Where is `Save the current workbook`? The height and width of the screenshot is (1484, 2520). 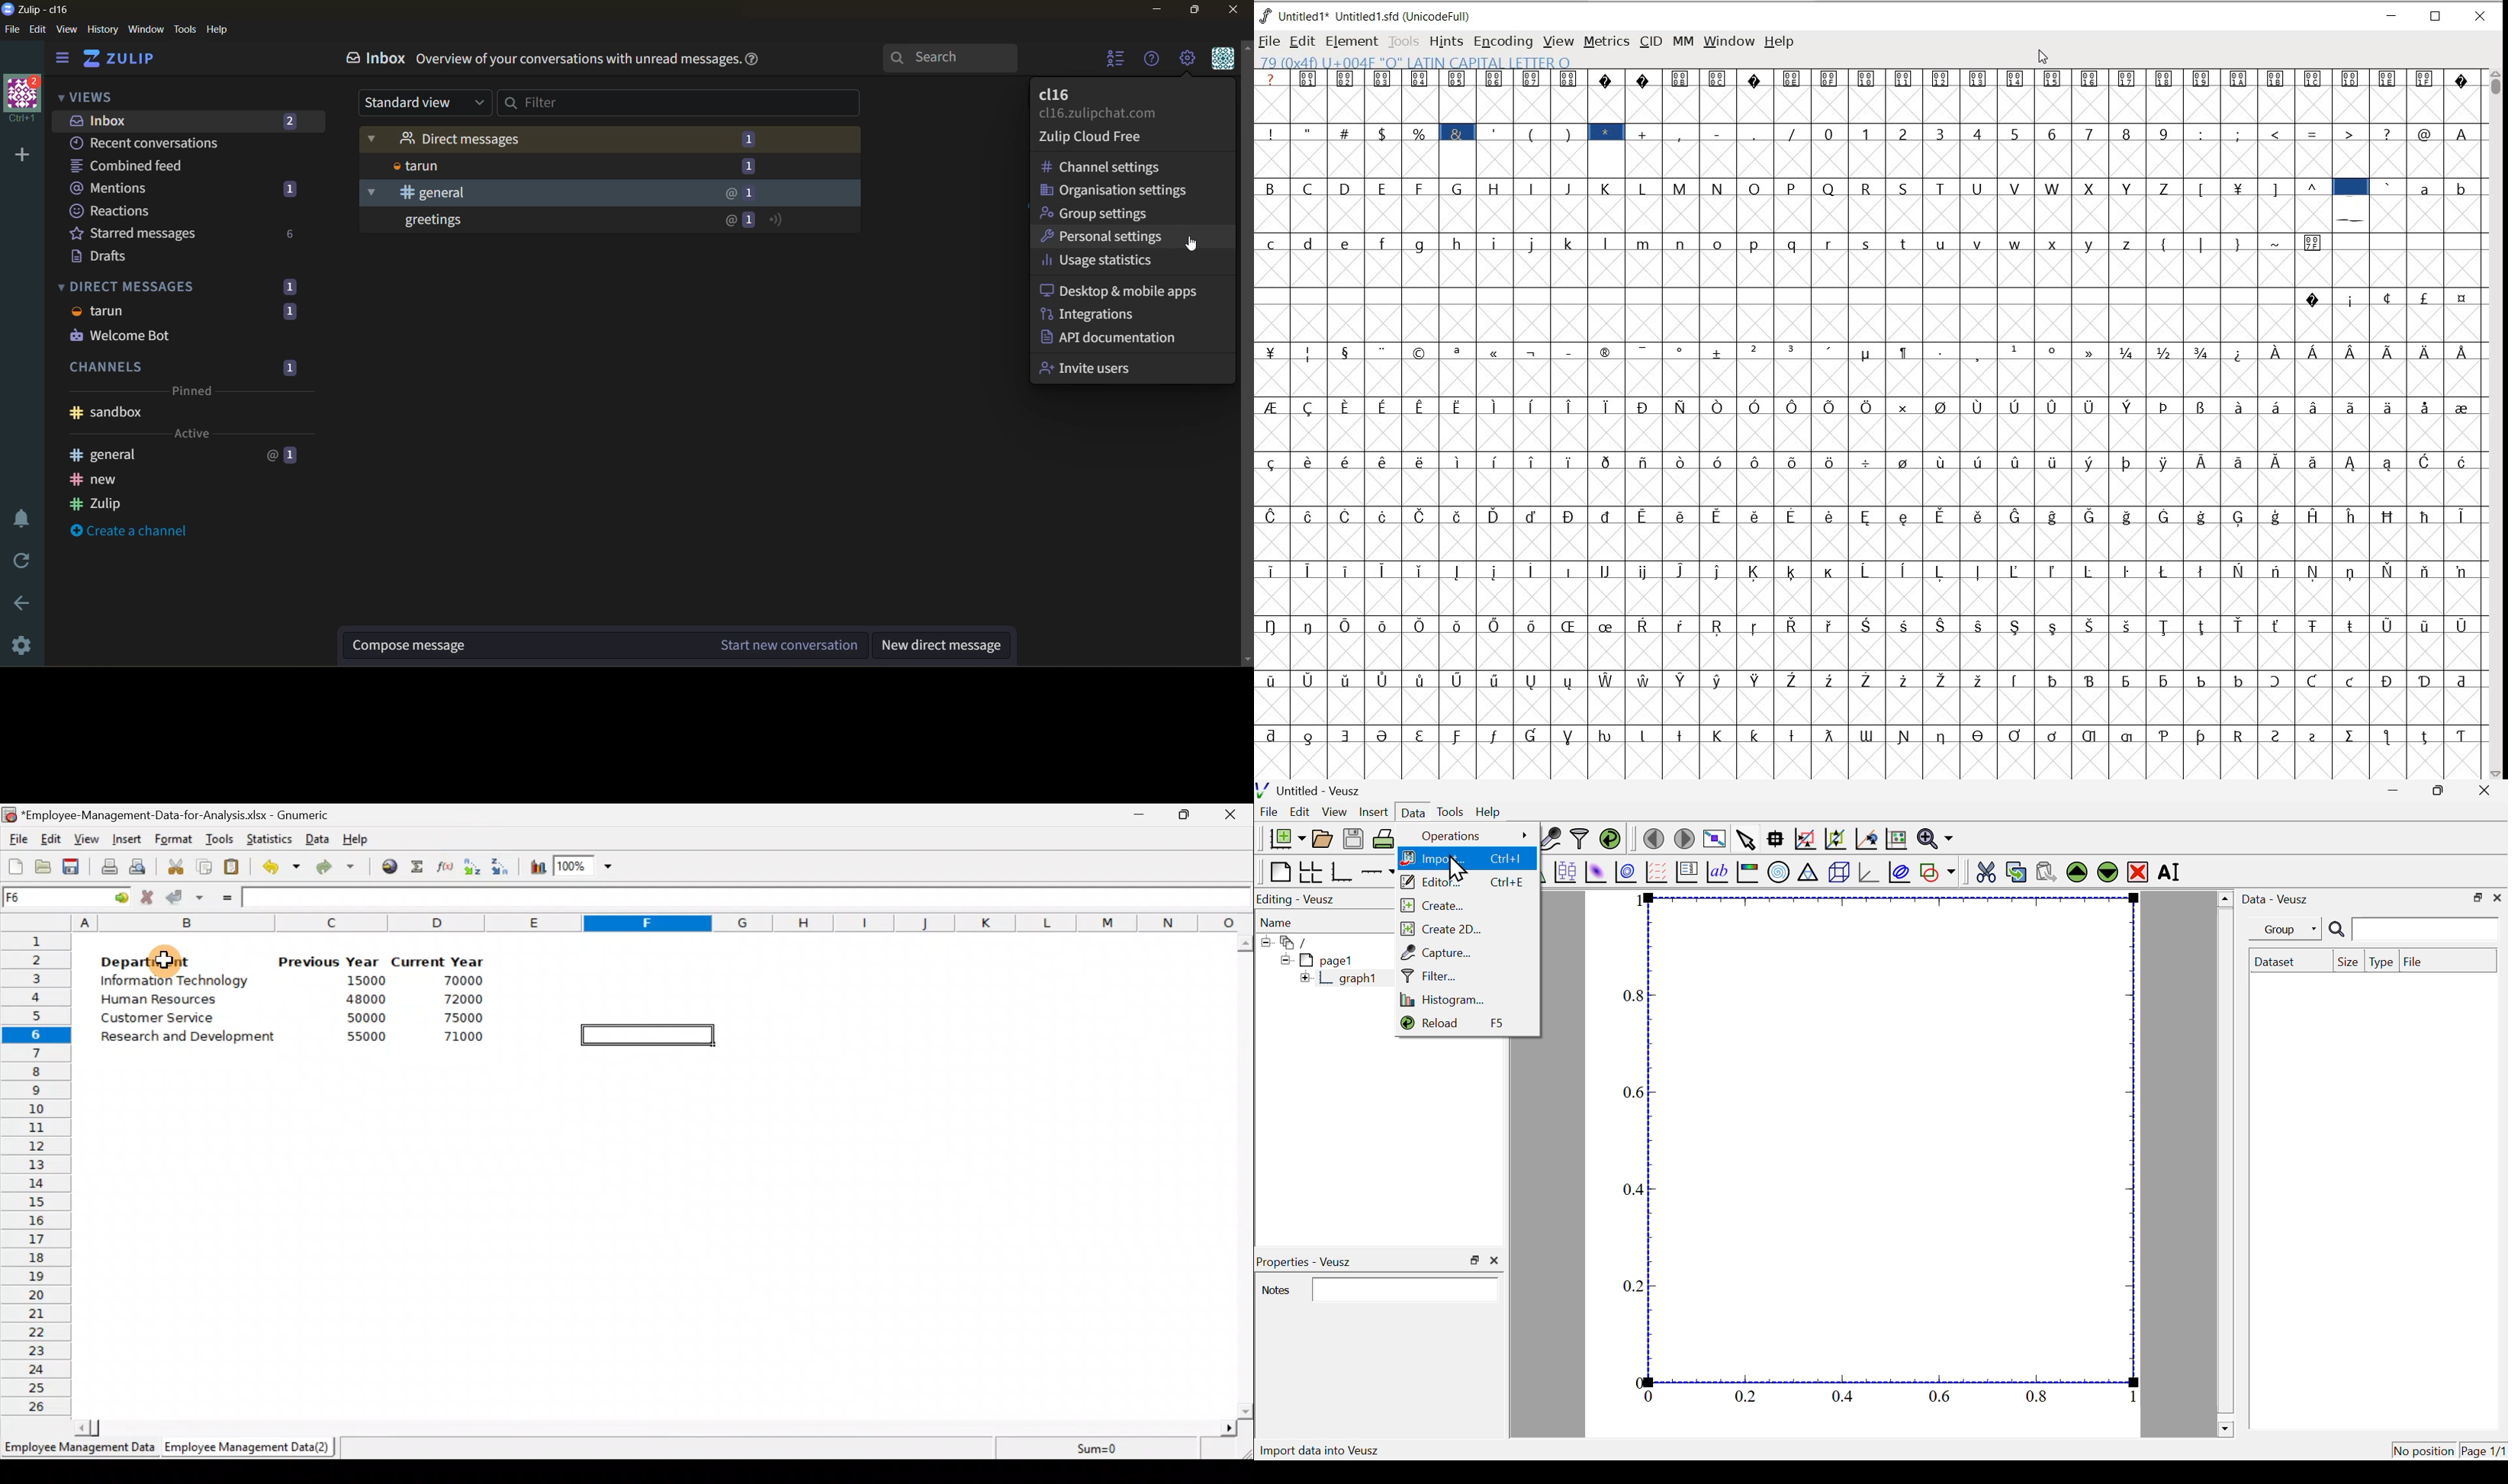
Save the current workbook is located at coordinates (75, 869).